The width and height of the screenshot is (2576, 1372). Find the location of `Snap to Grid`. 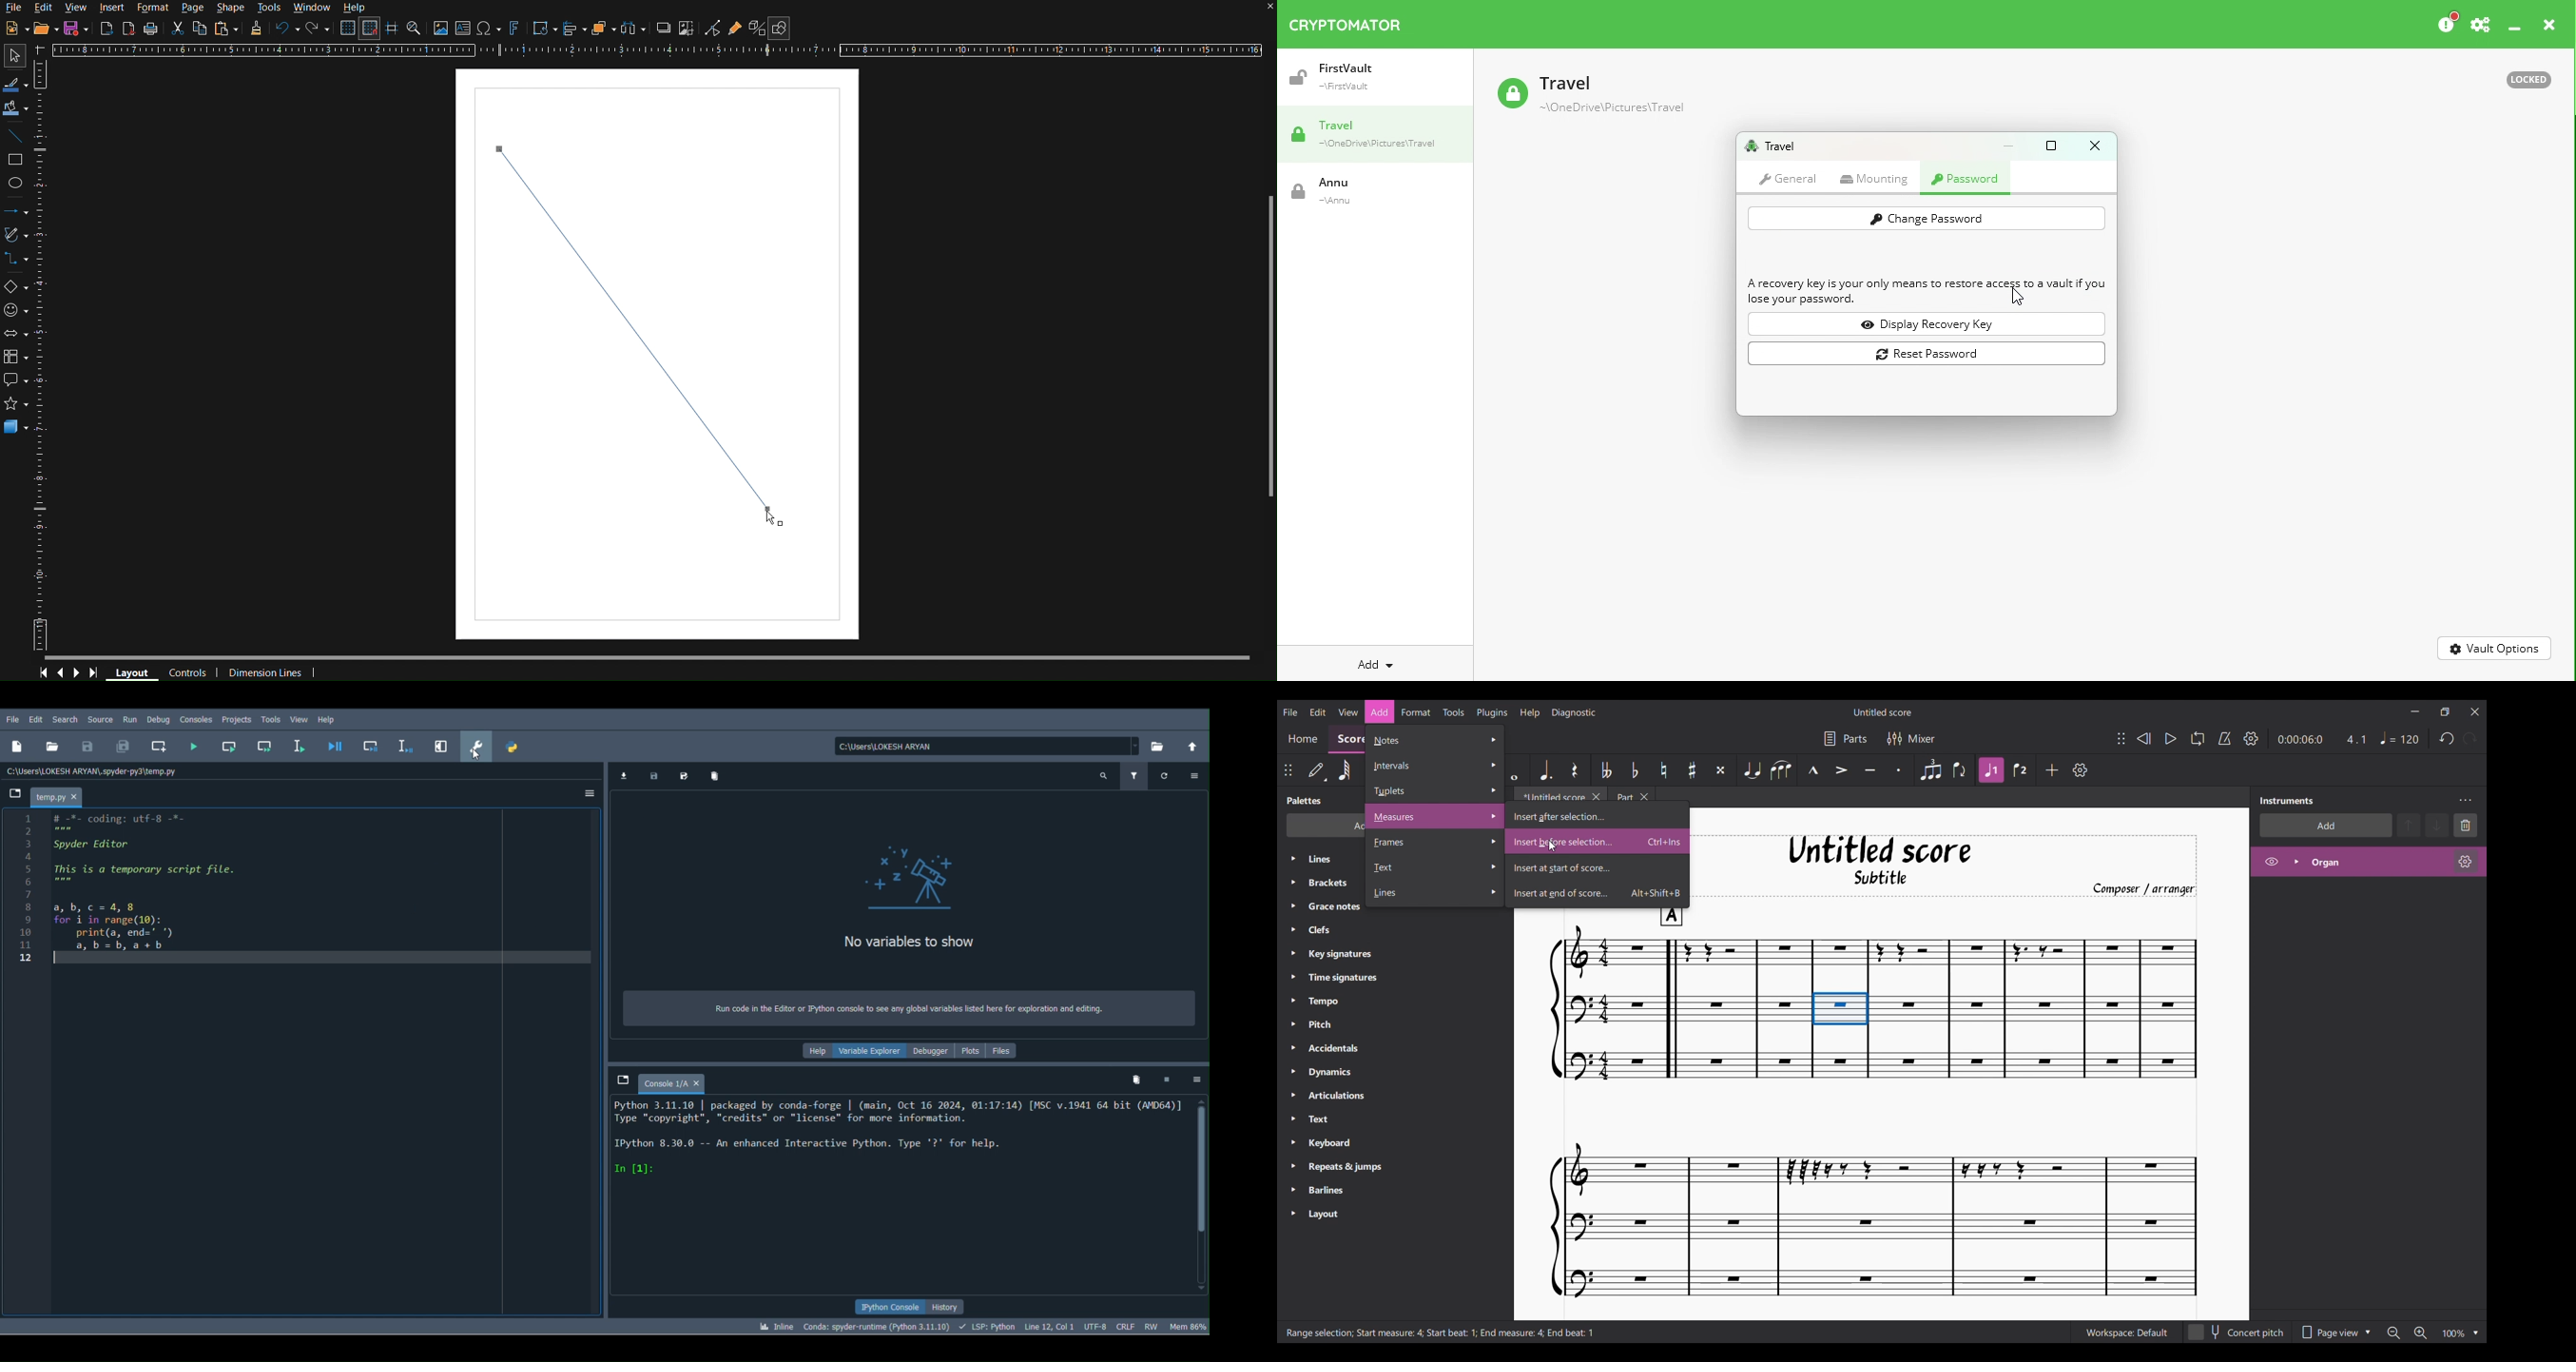

Snap to Grid is located at coordinates (370, 29).